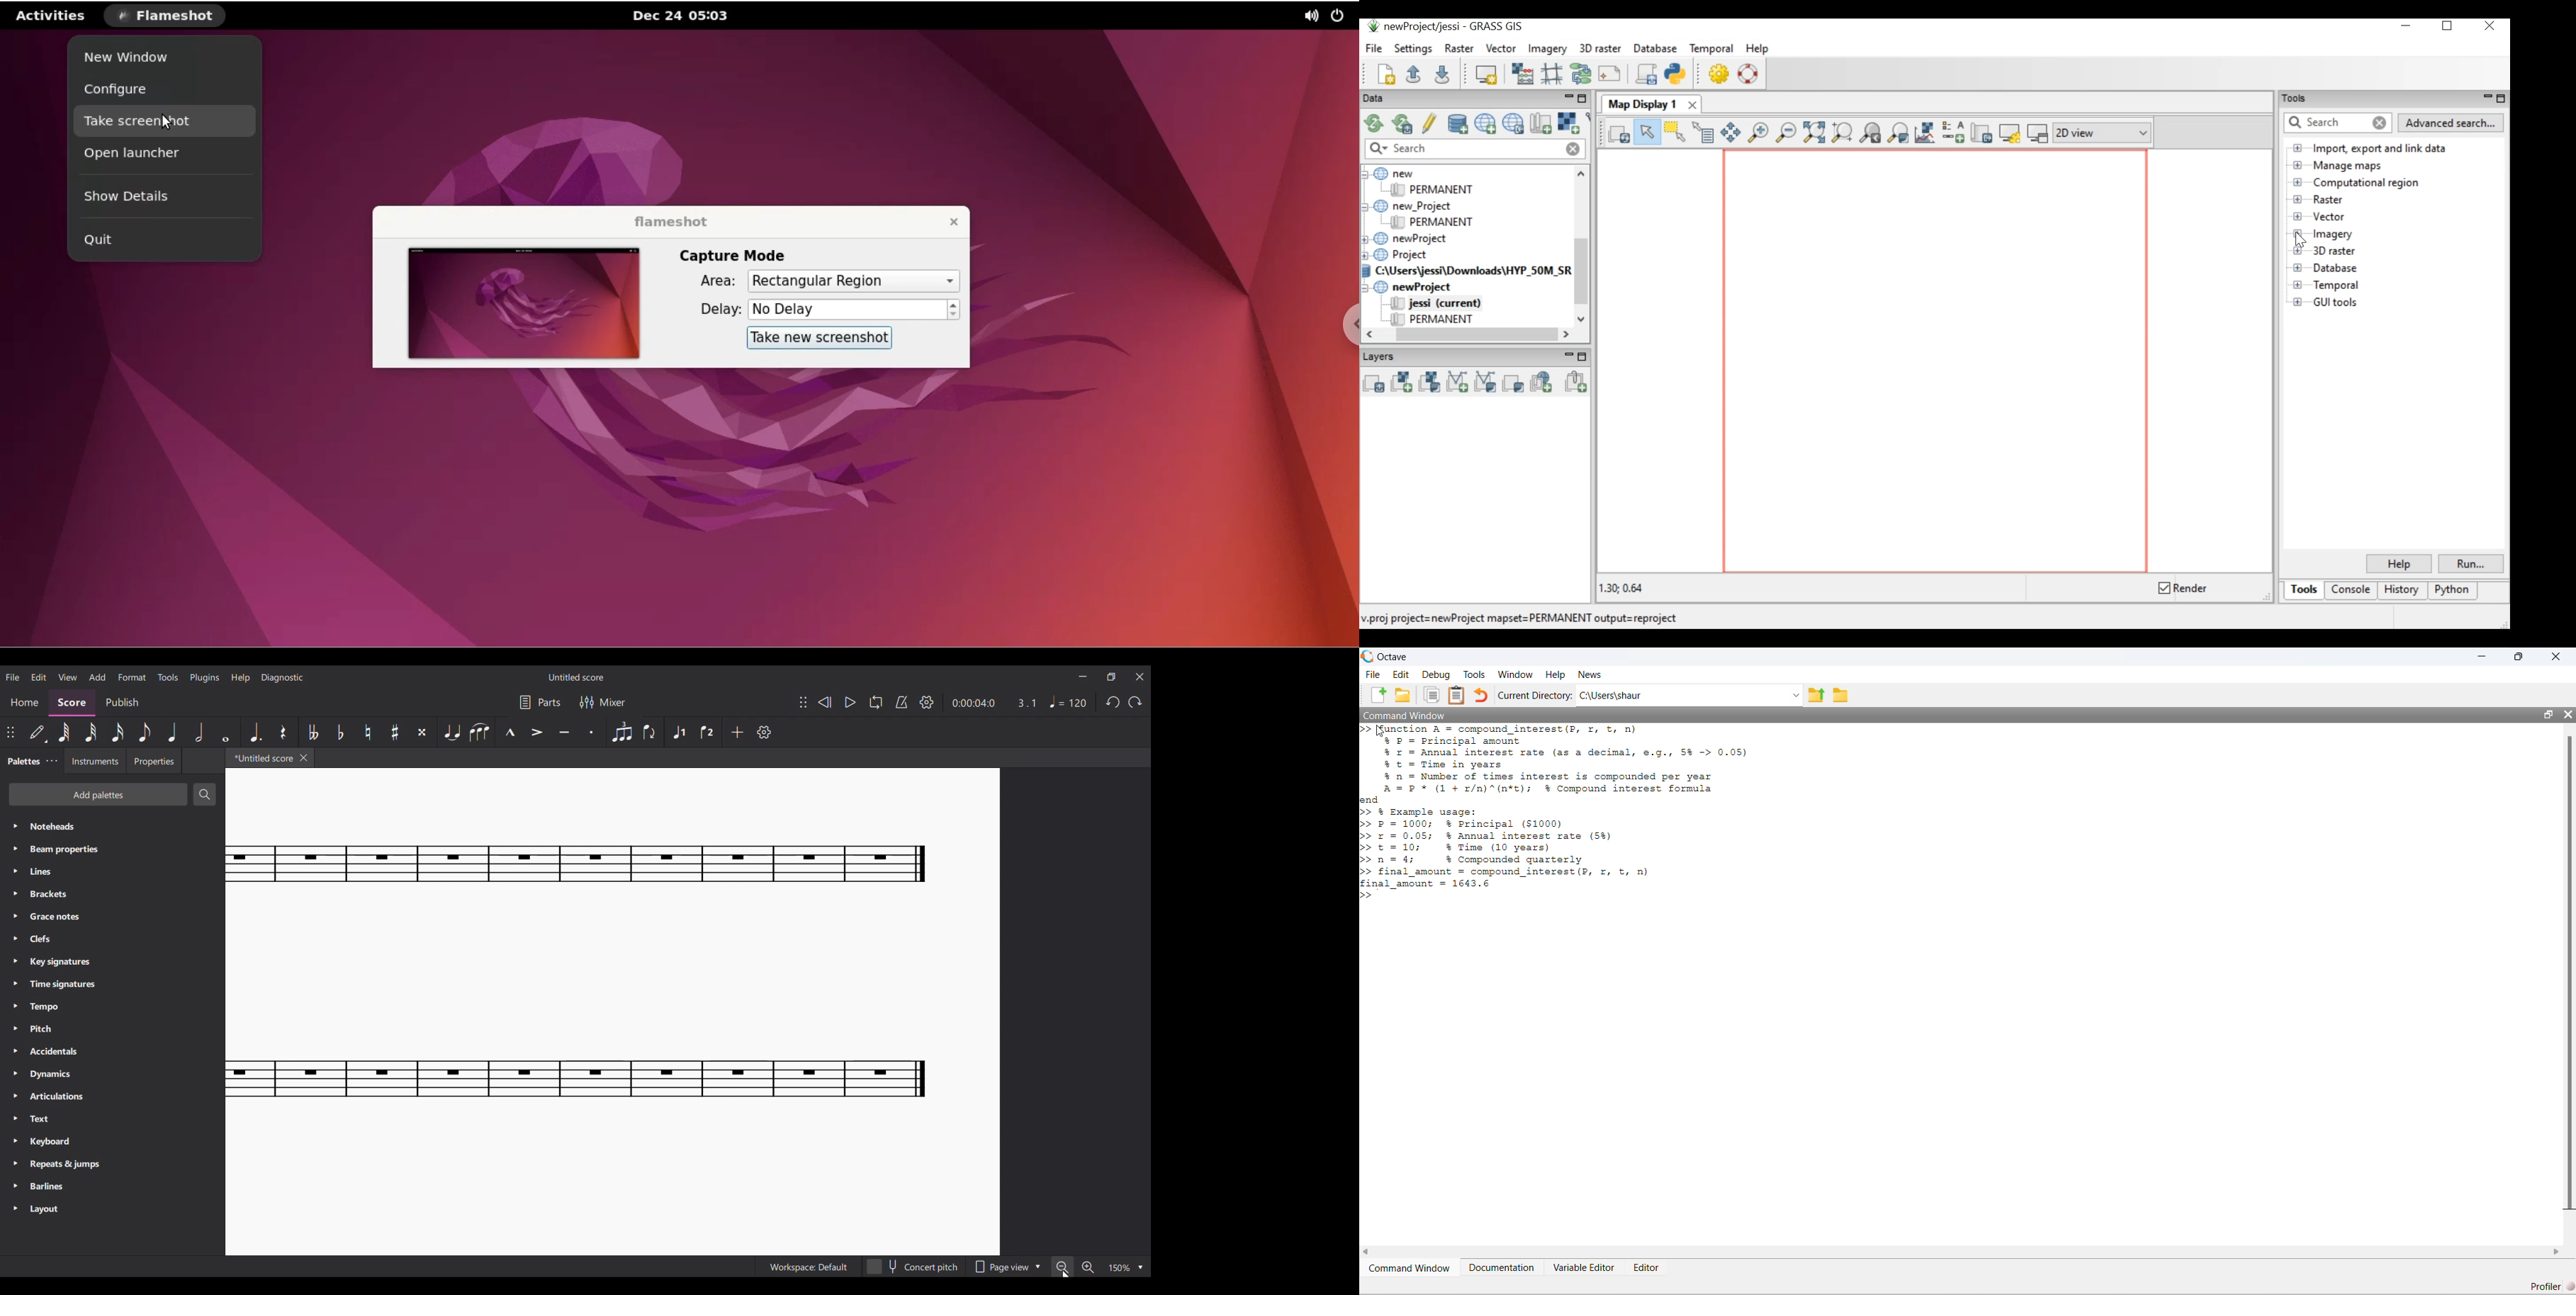 This screenshot has height=1316, width=2576. I want to click on Toggle sharp, so click(396, 732).